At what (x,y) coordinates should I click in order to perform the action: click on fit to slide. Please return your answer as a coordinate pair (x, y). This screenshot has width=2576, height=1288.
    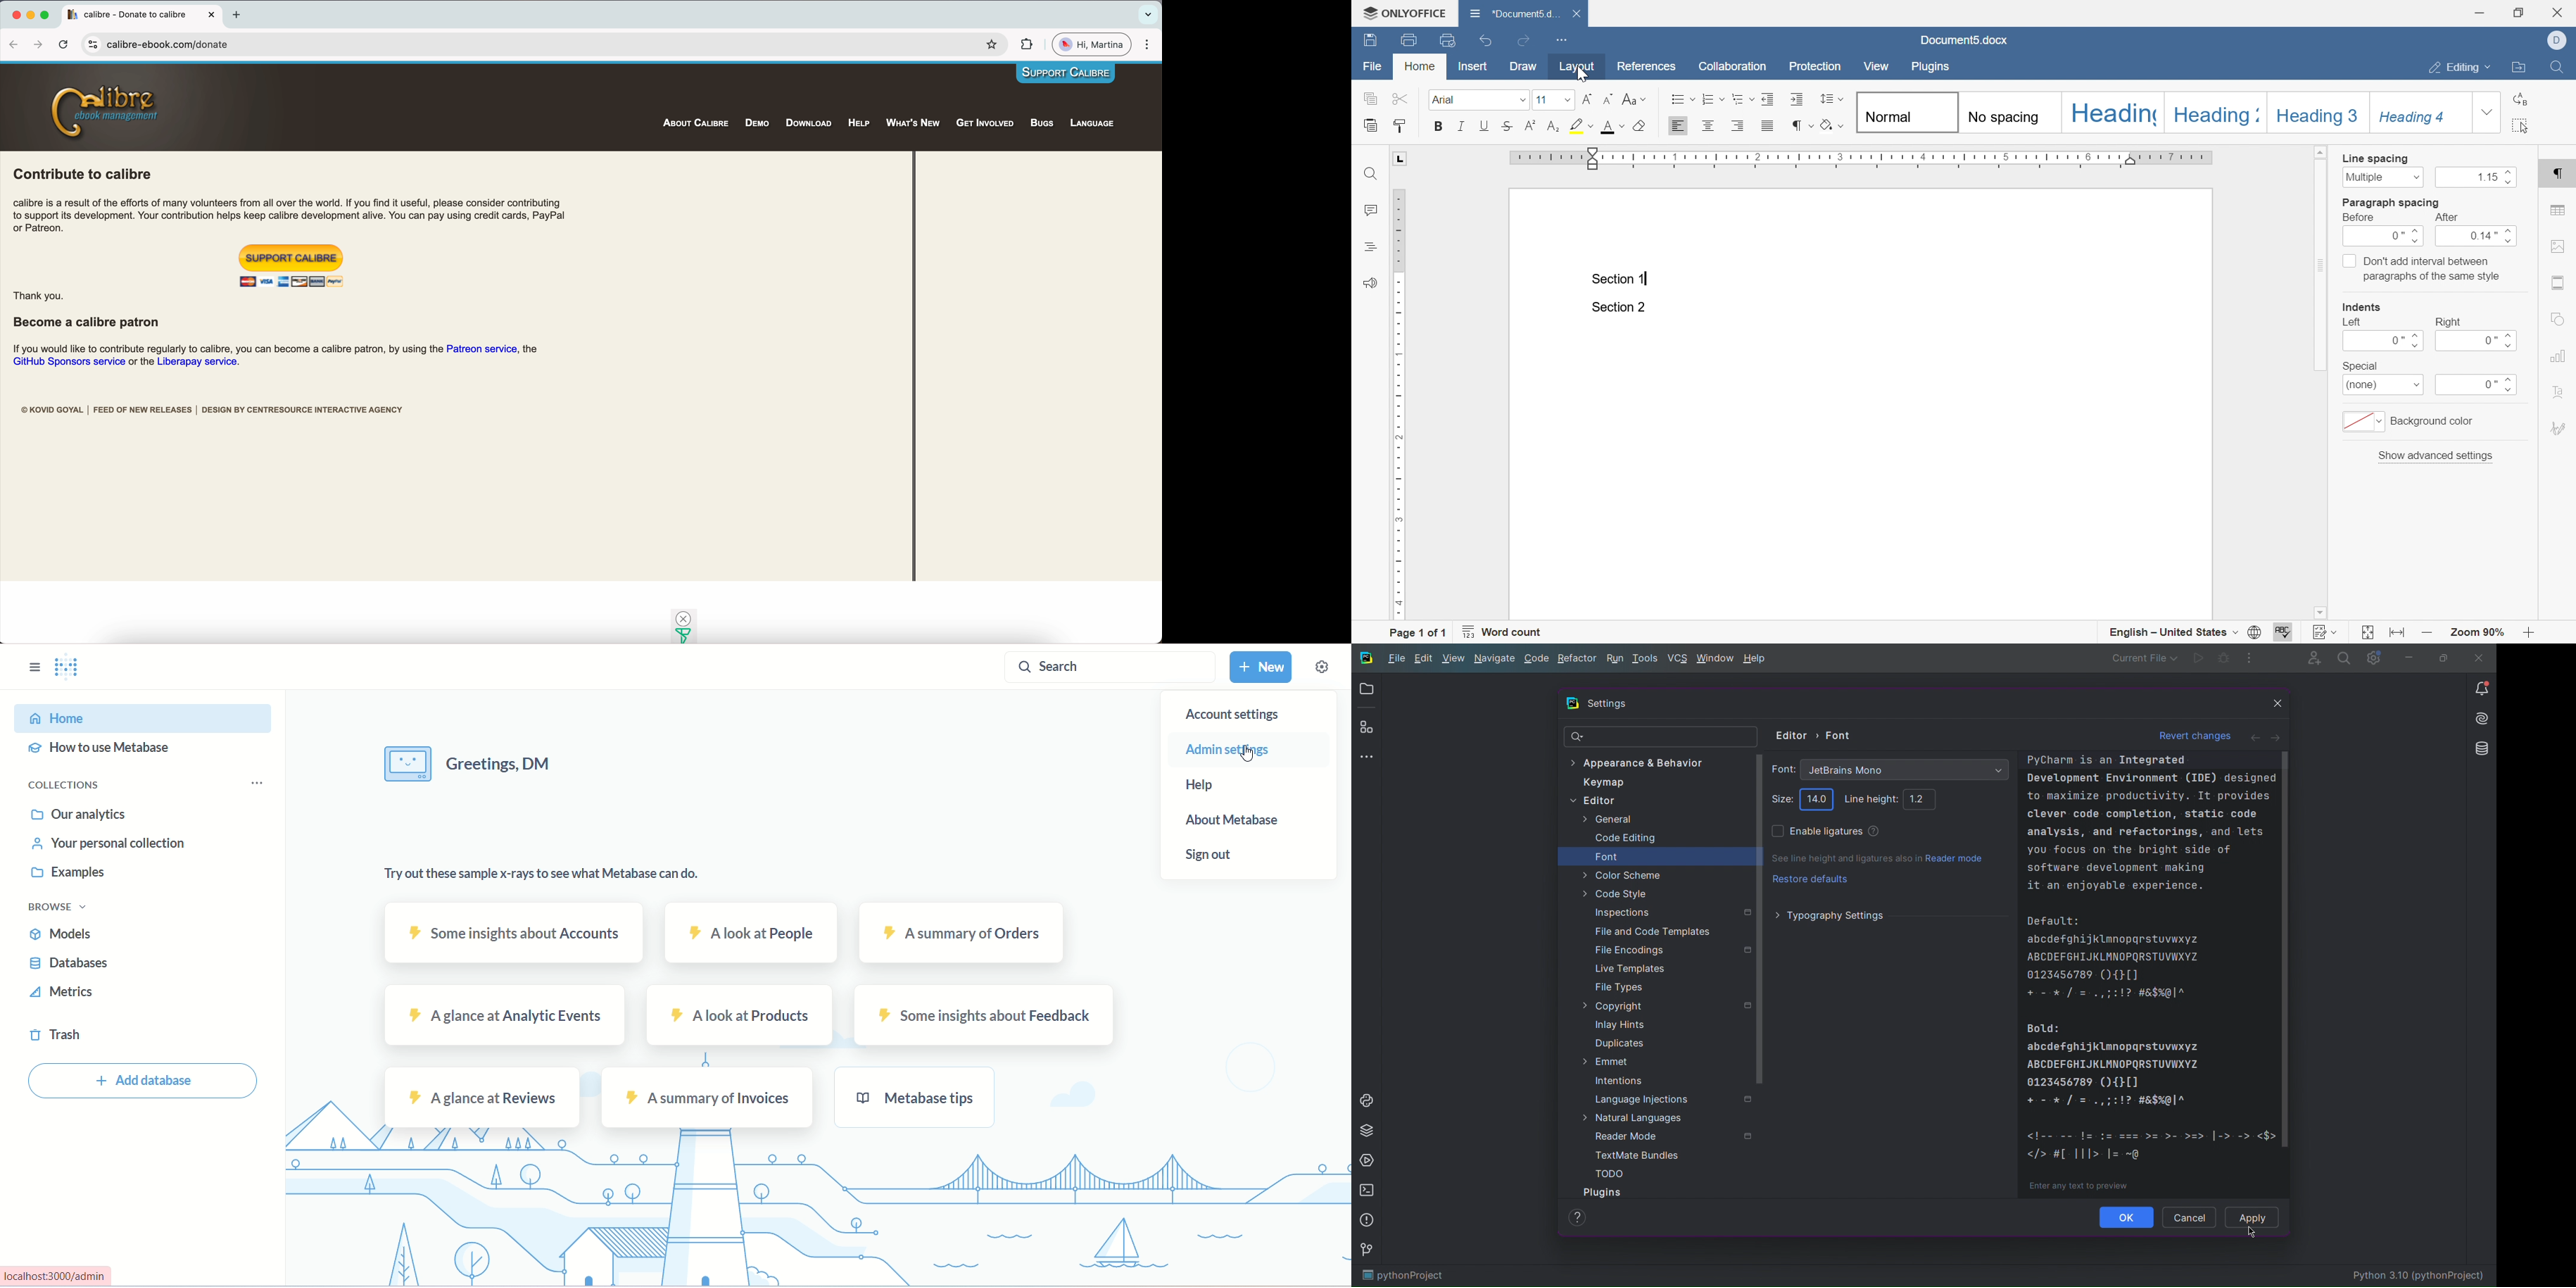
    Looking at the image, I should click on (2368, 633).